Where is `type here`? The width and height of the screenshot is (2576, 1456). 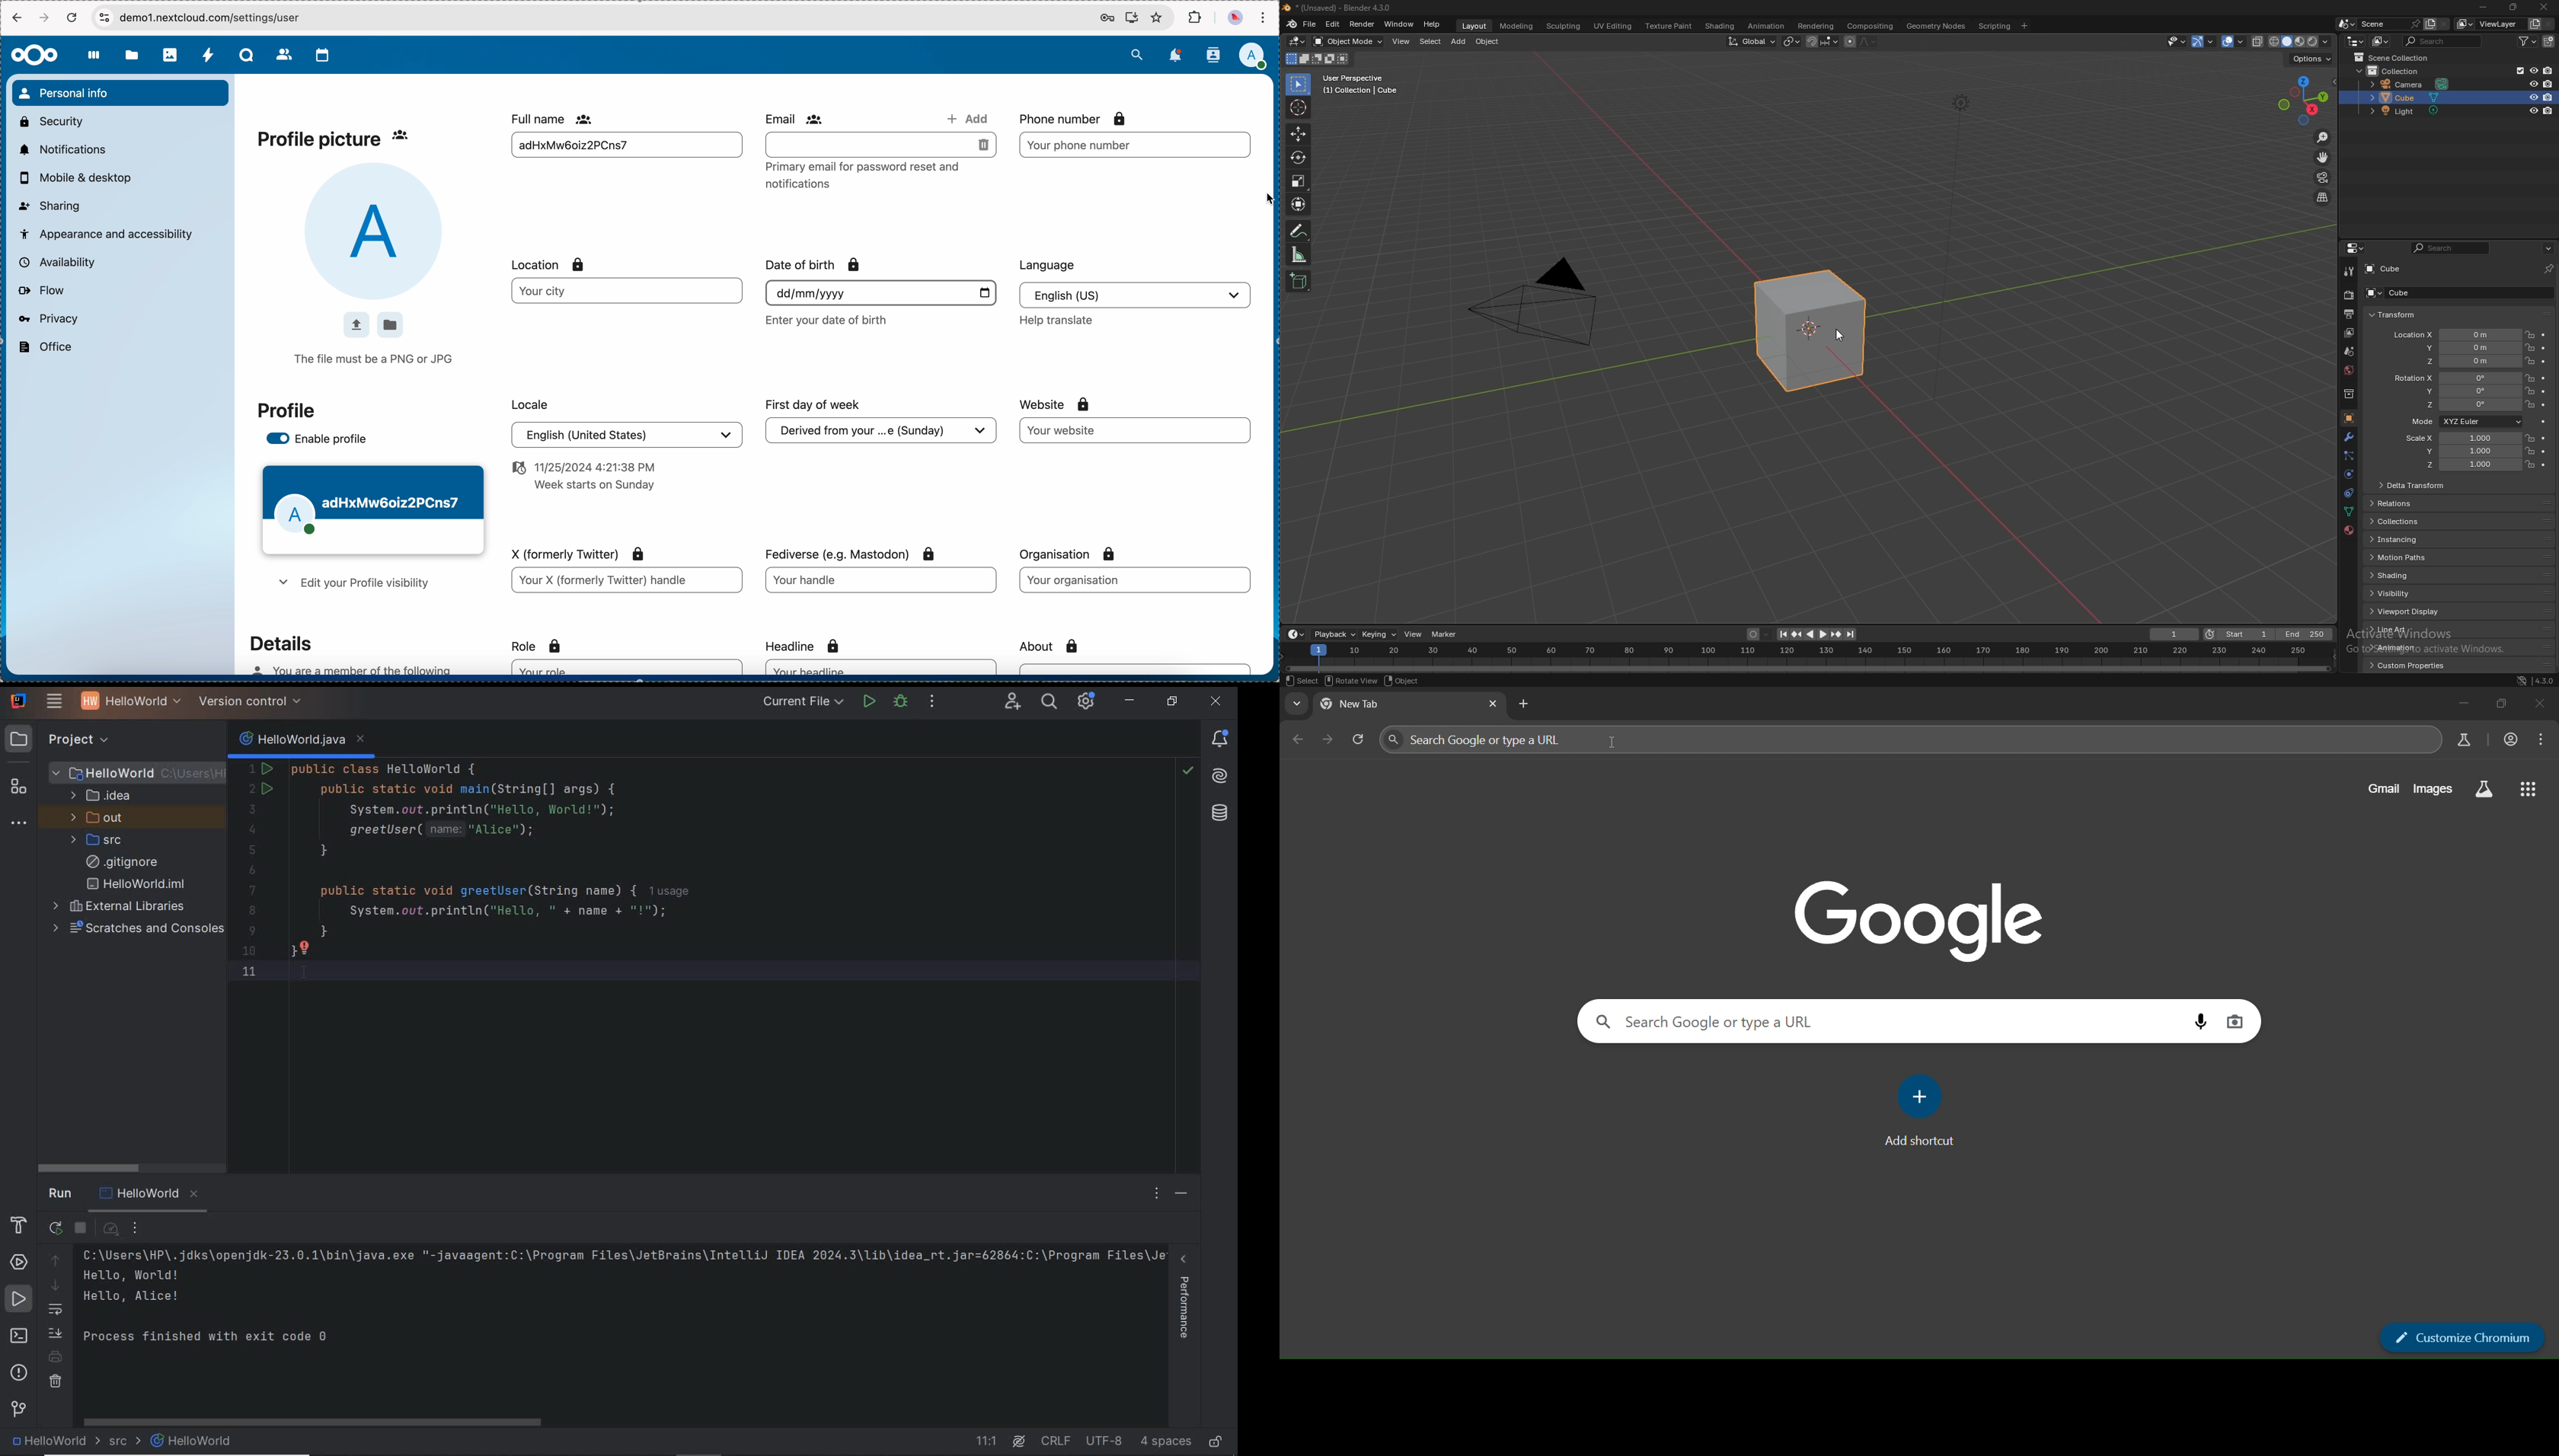 type here is located at coordinates (626, 581).